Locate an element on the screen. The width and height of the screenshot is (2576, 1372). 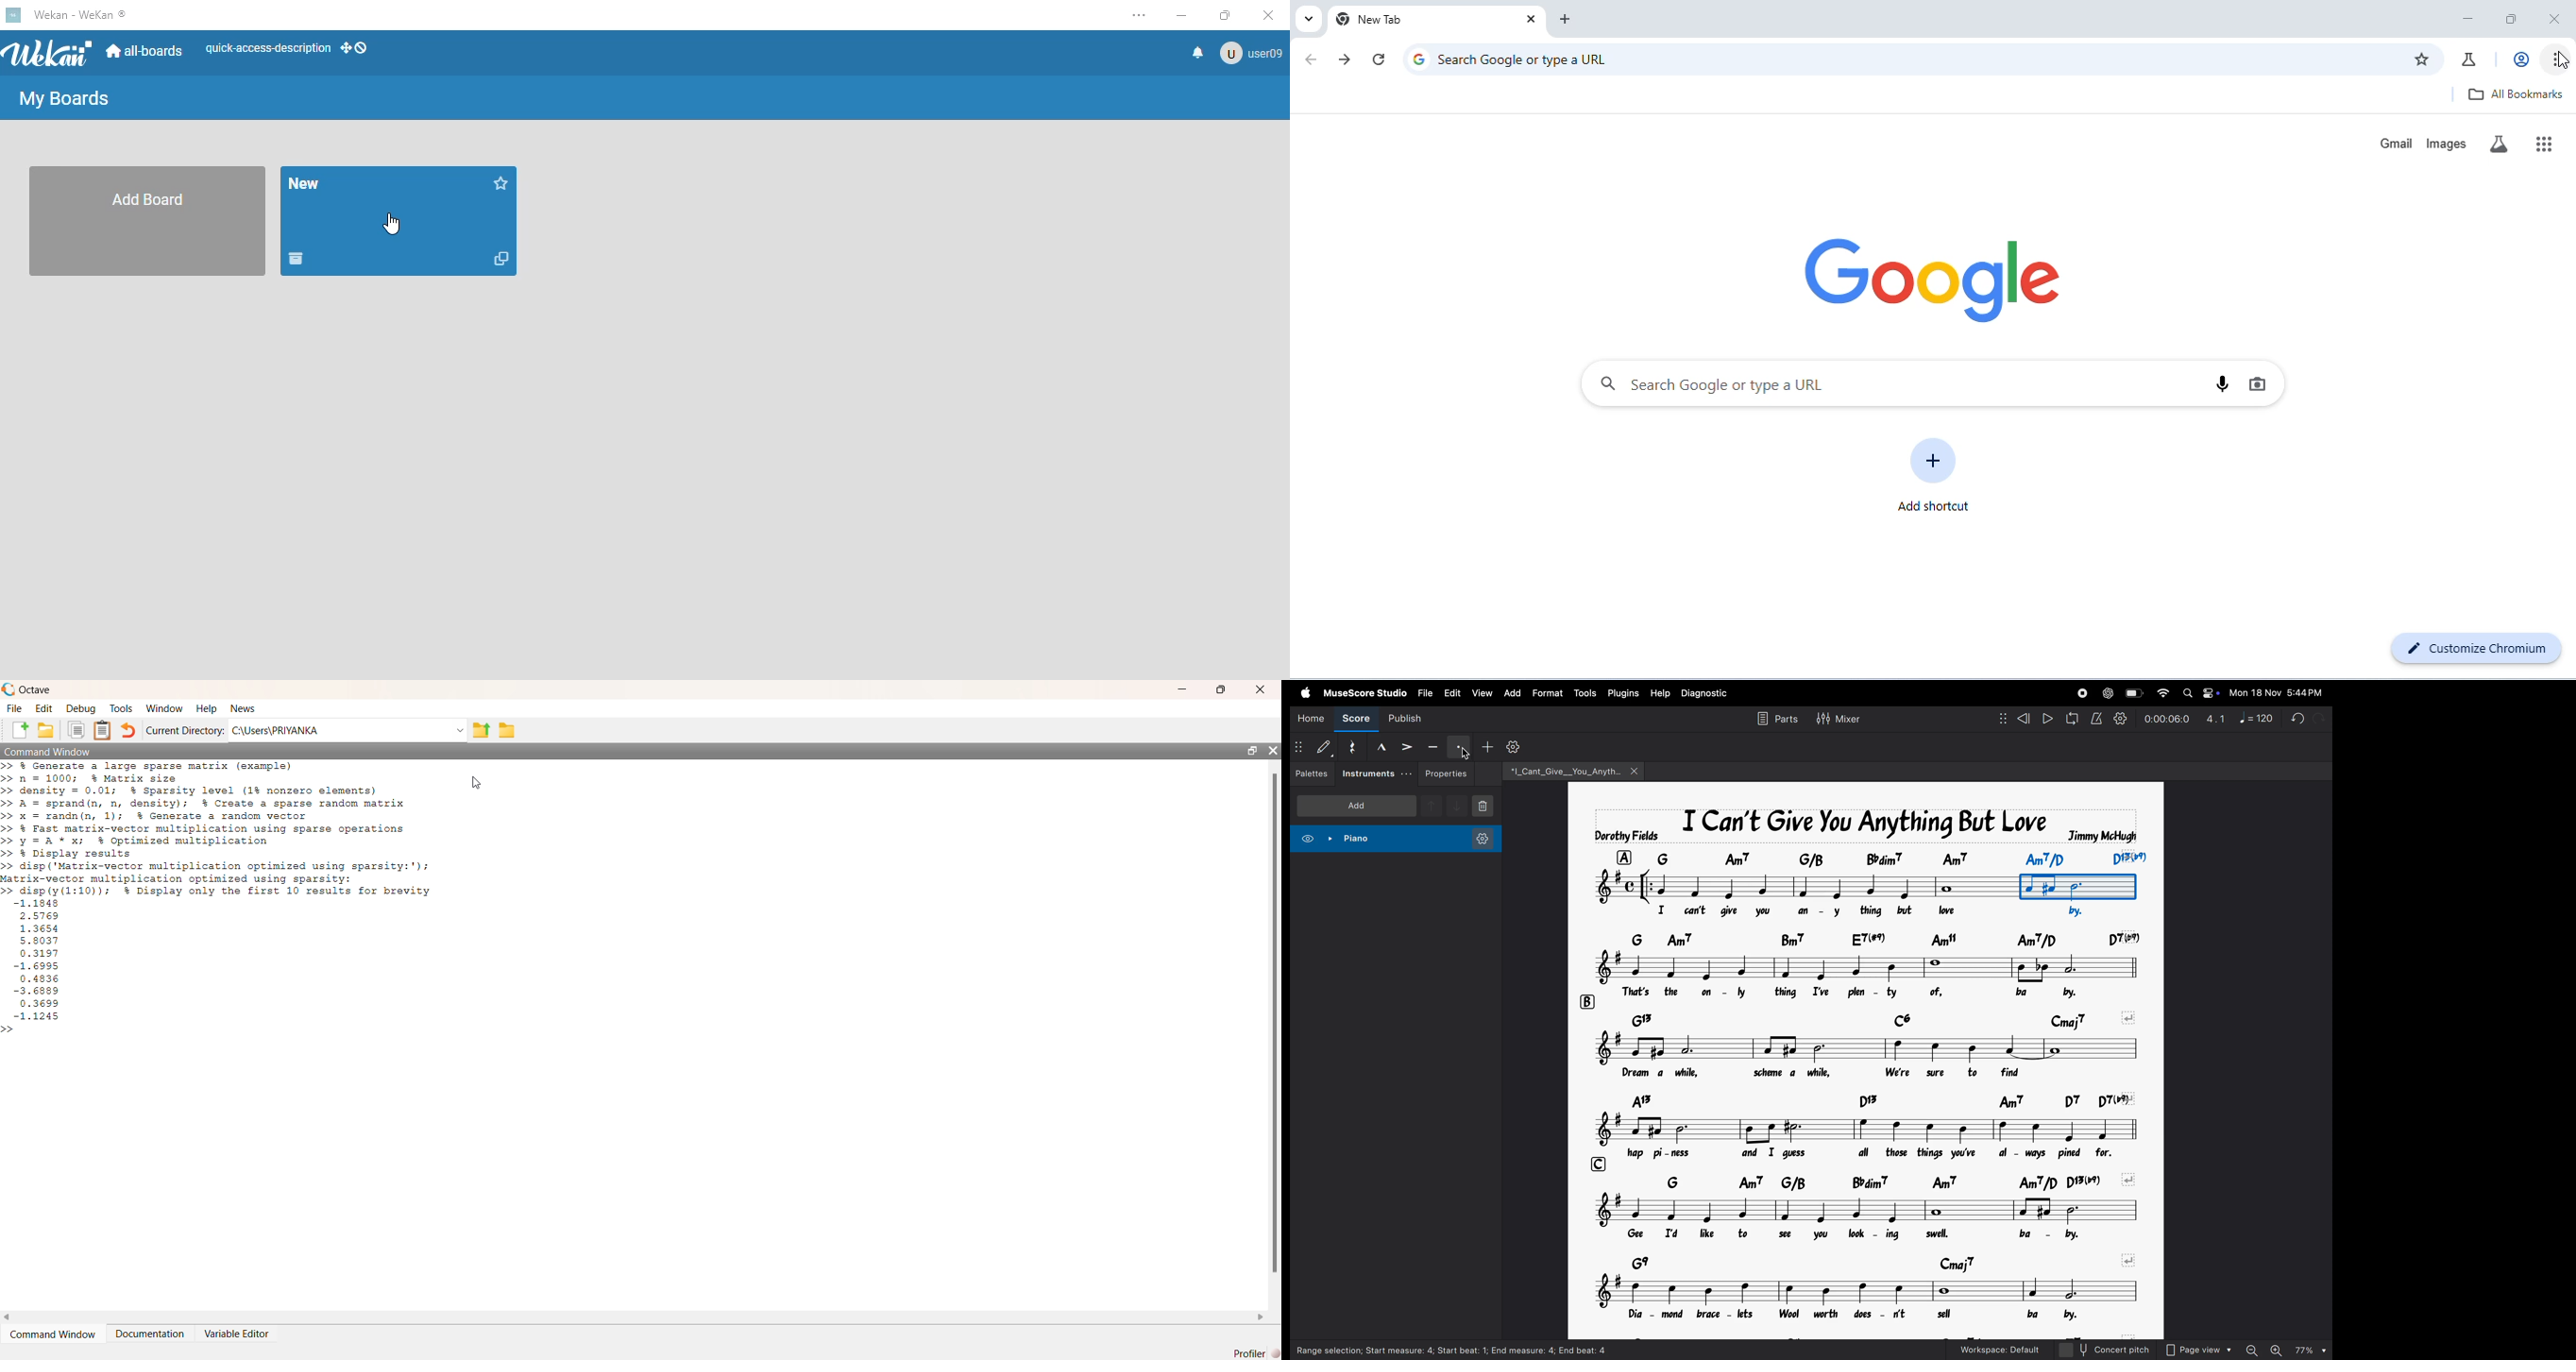
publish is located at coordinates (1405, 719).